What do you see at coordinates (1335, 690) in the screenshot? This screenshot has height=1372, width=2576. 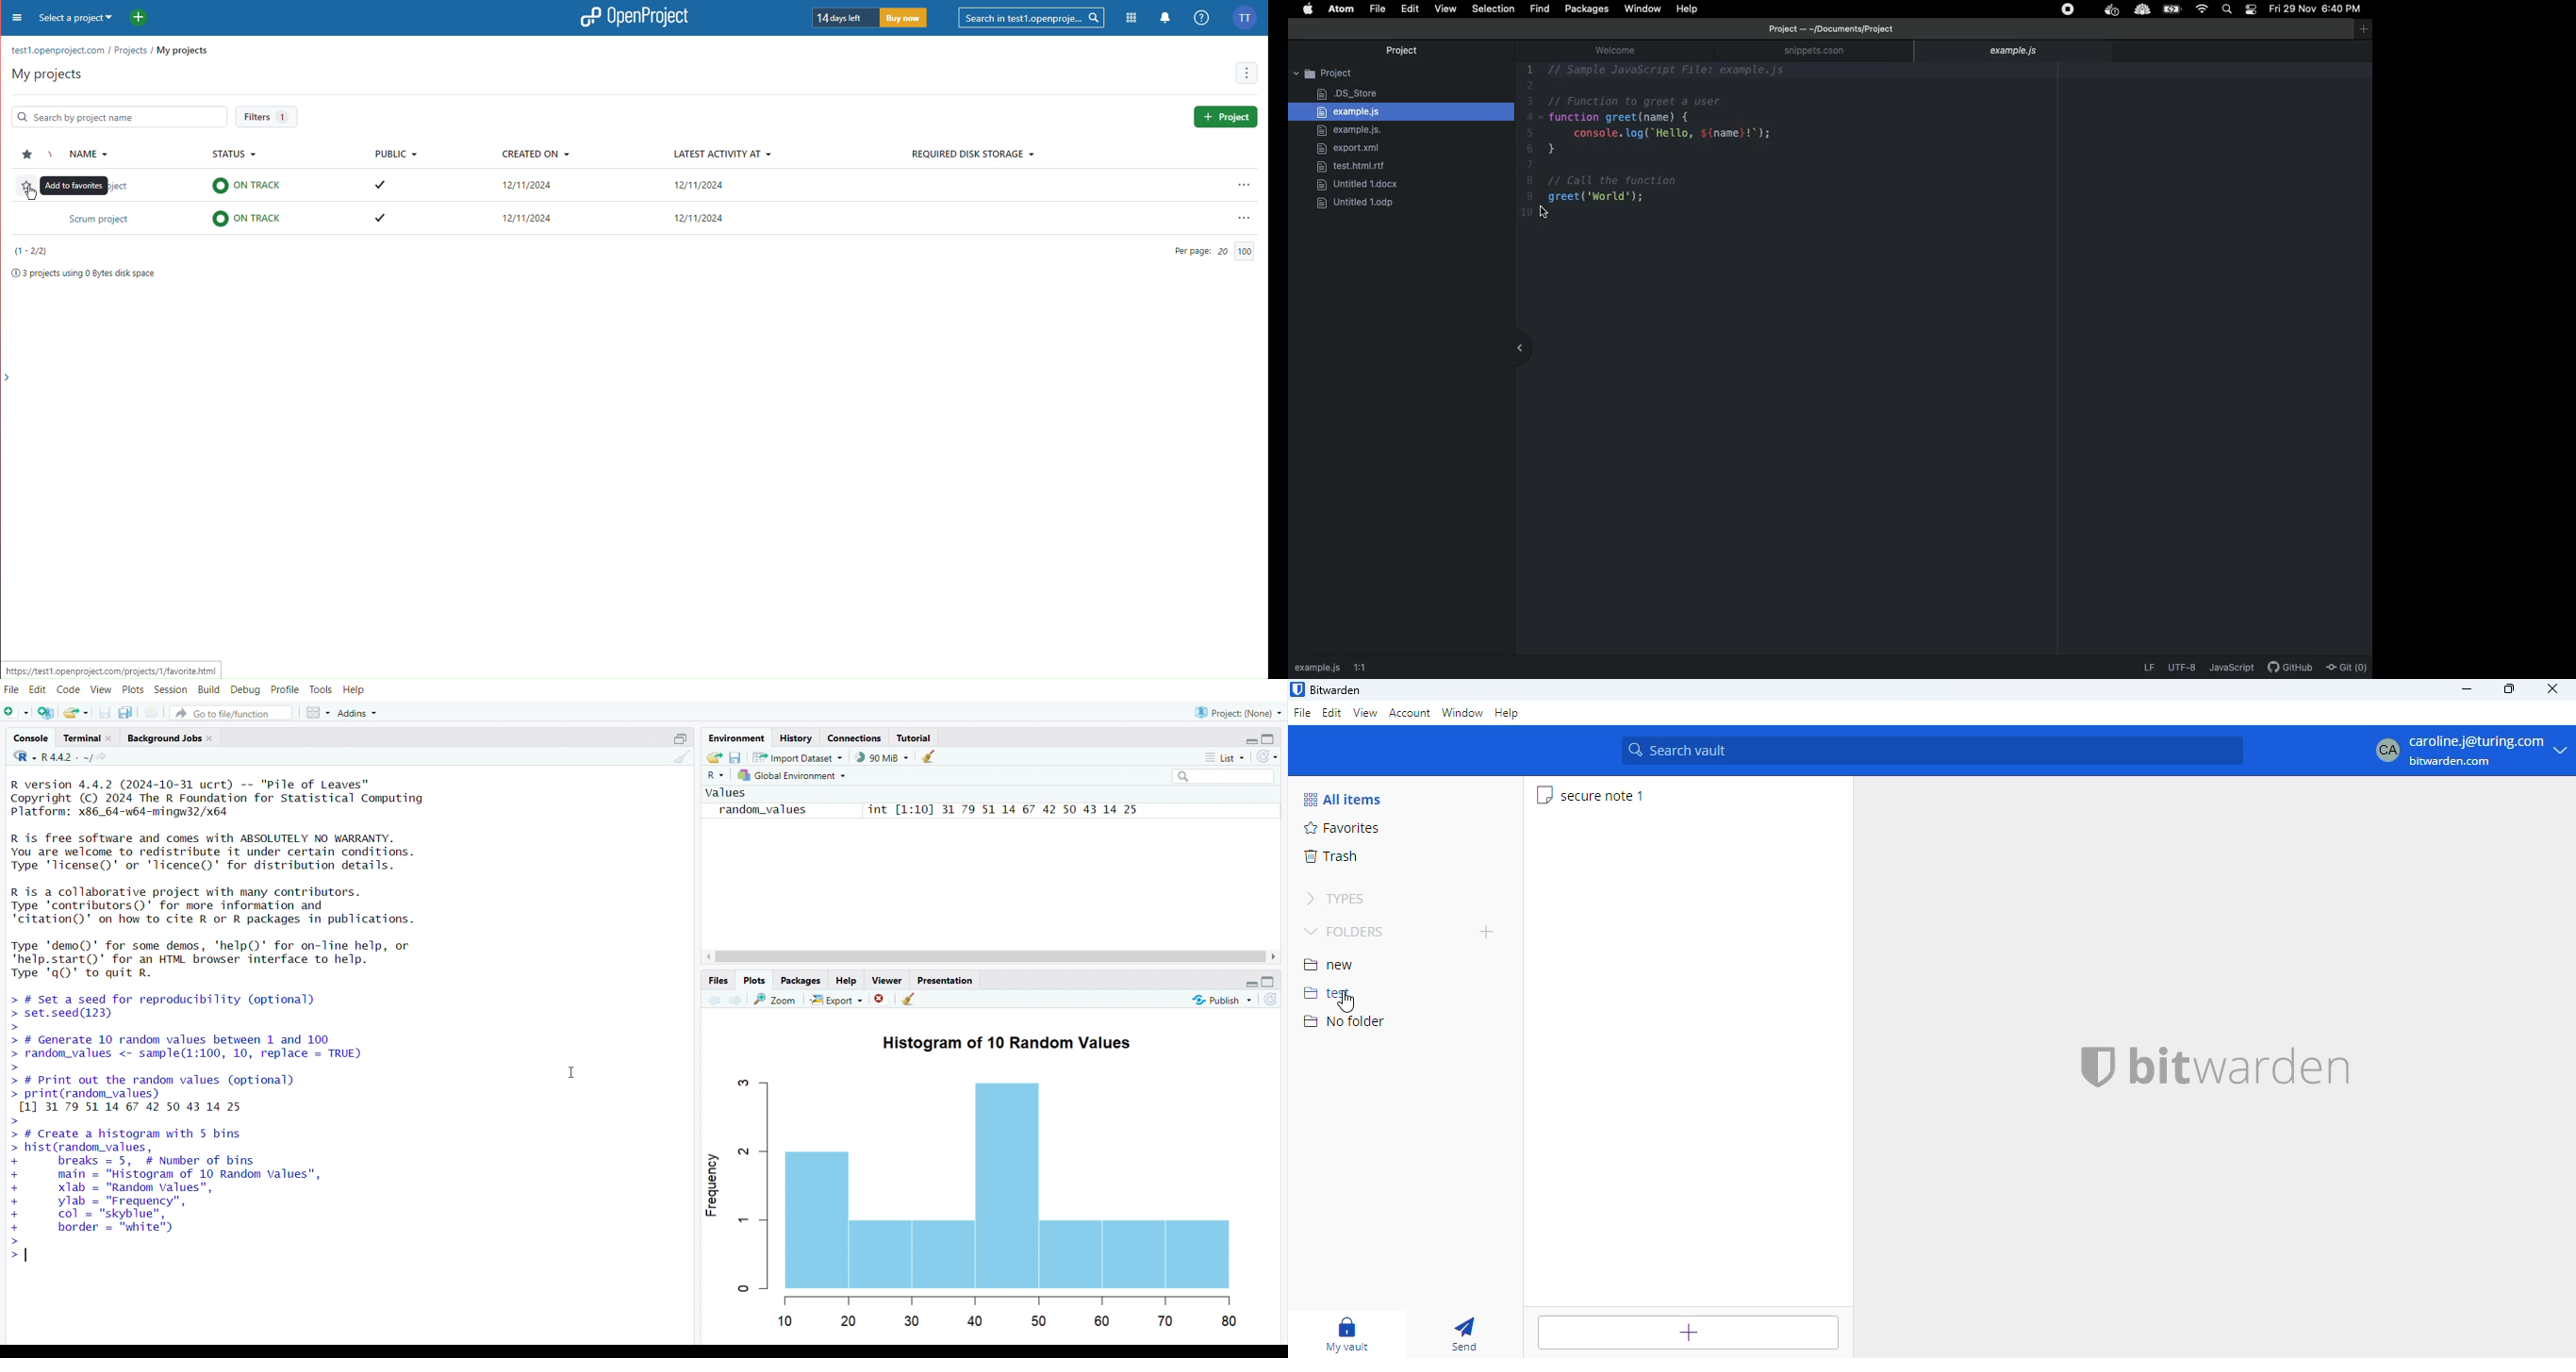 I see `bitwarden` at bounding box center [1335, 690].